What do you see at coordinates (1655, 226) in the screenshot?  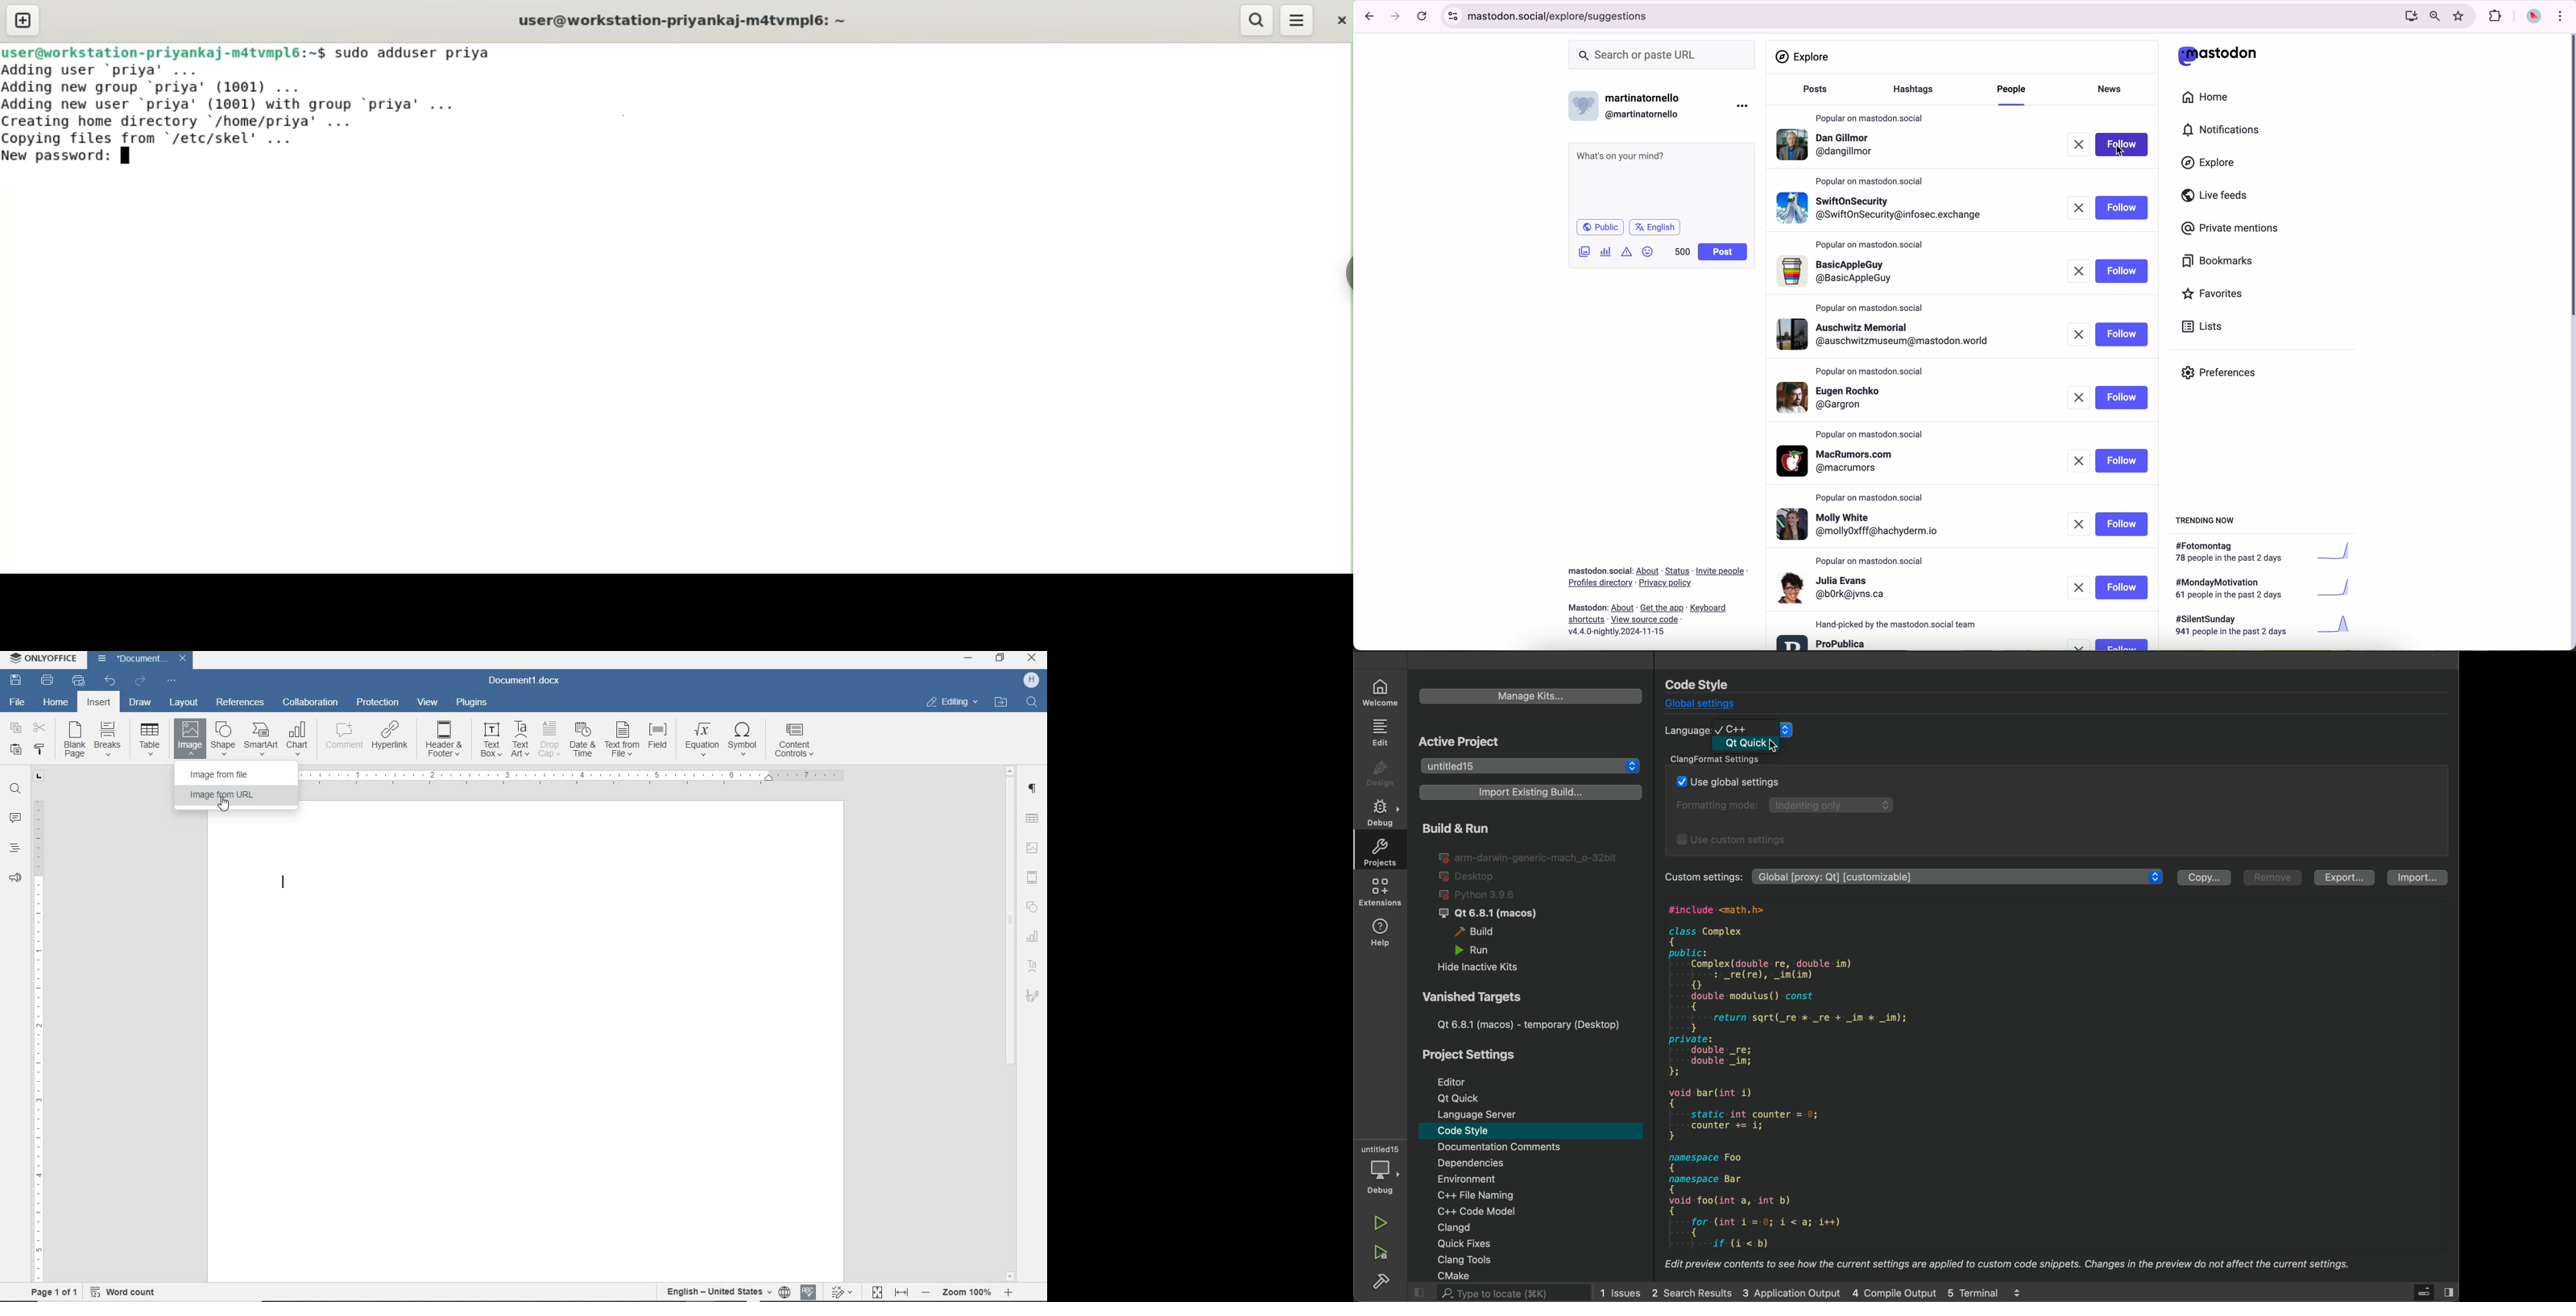 I see `language` at bounding box center [1655, 226].